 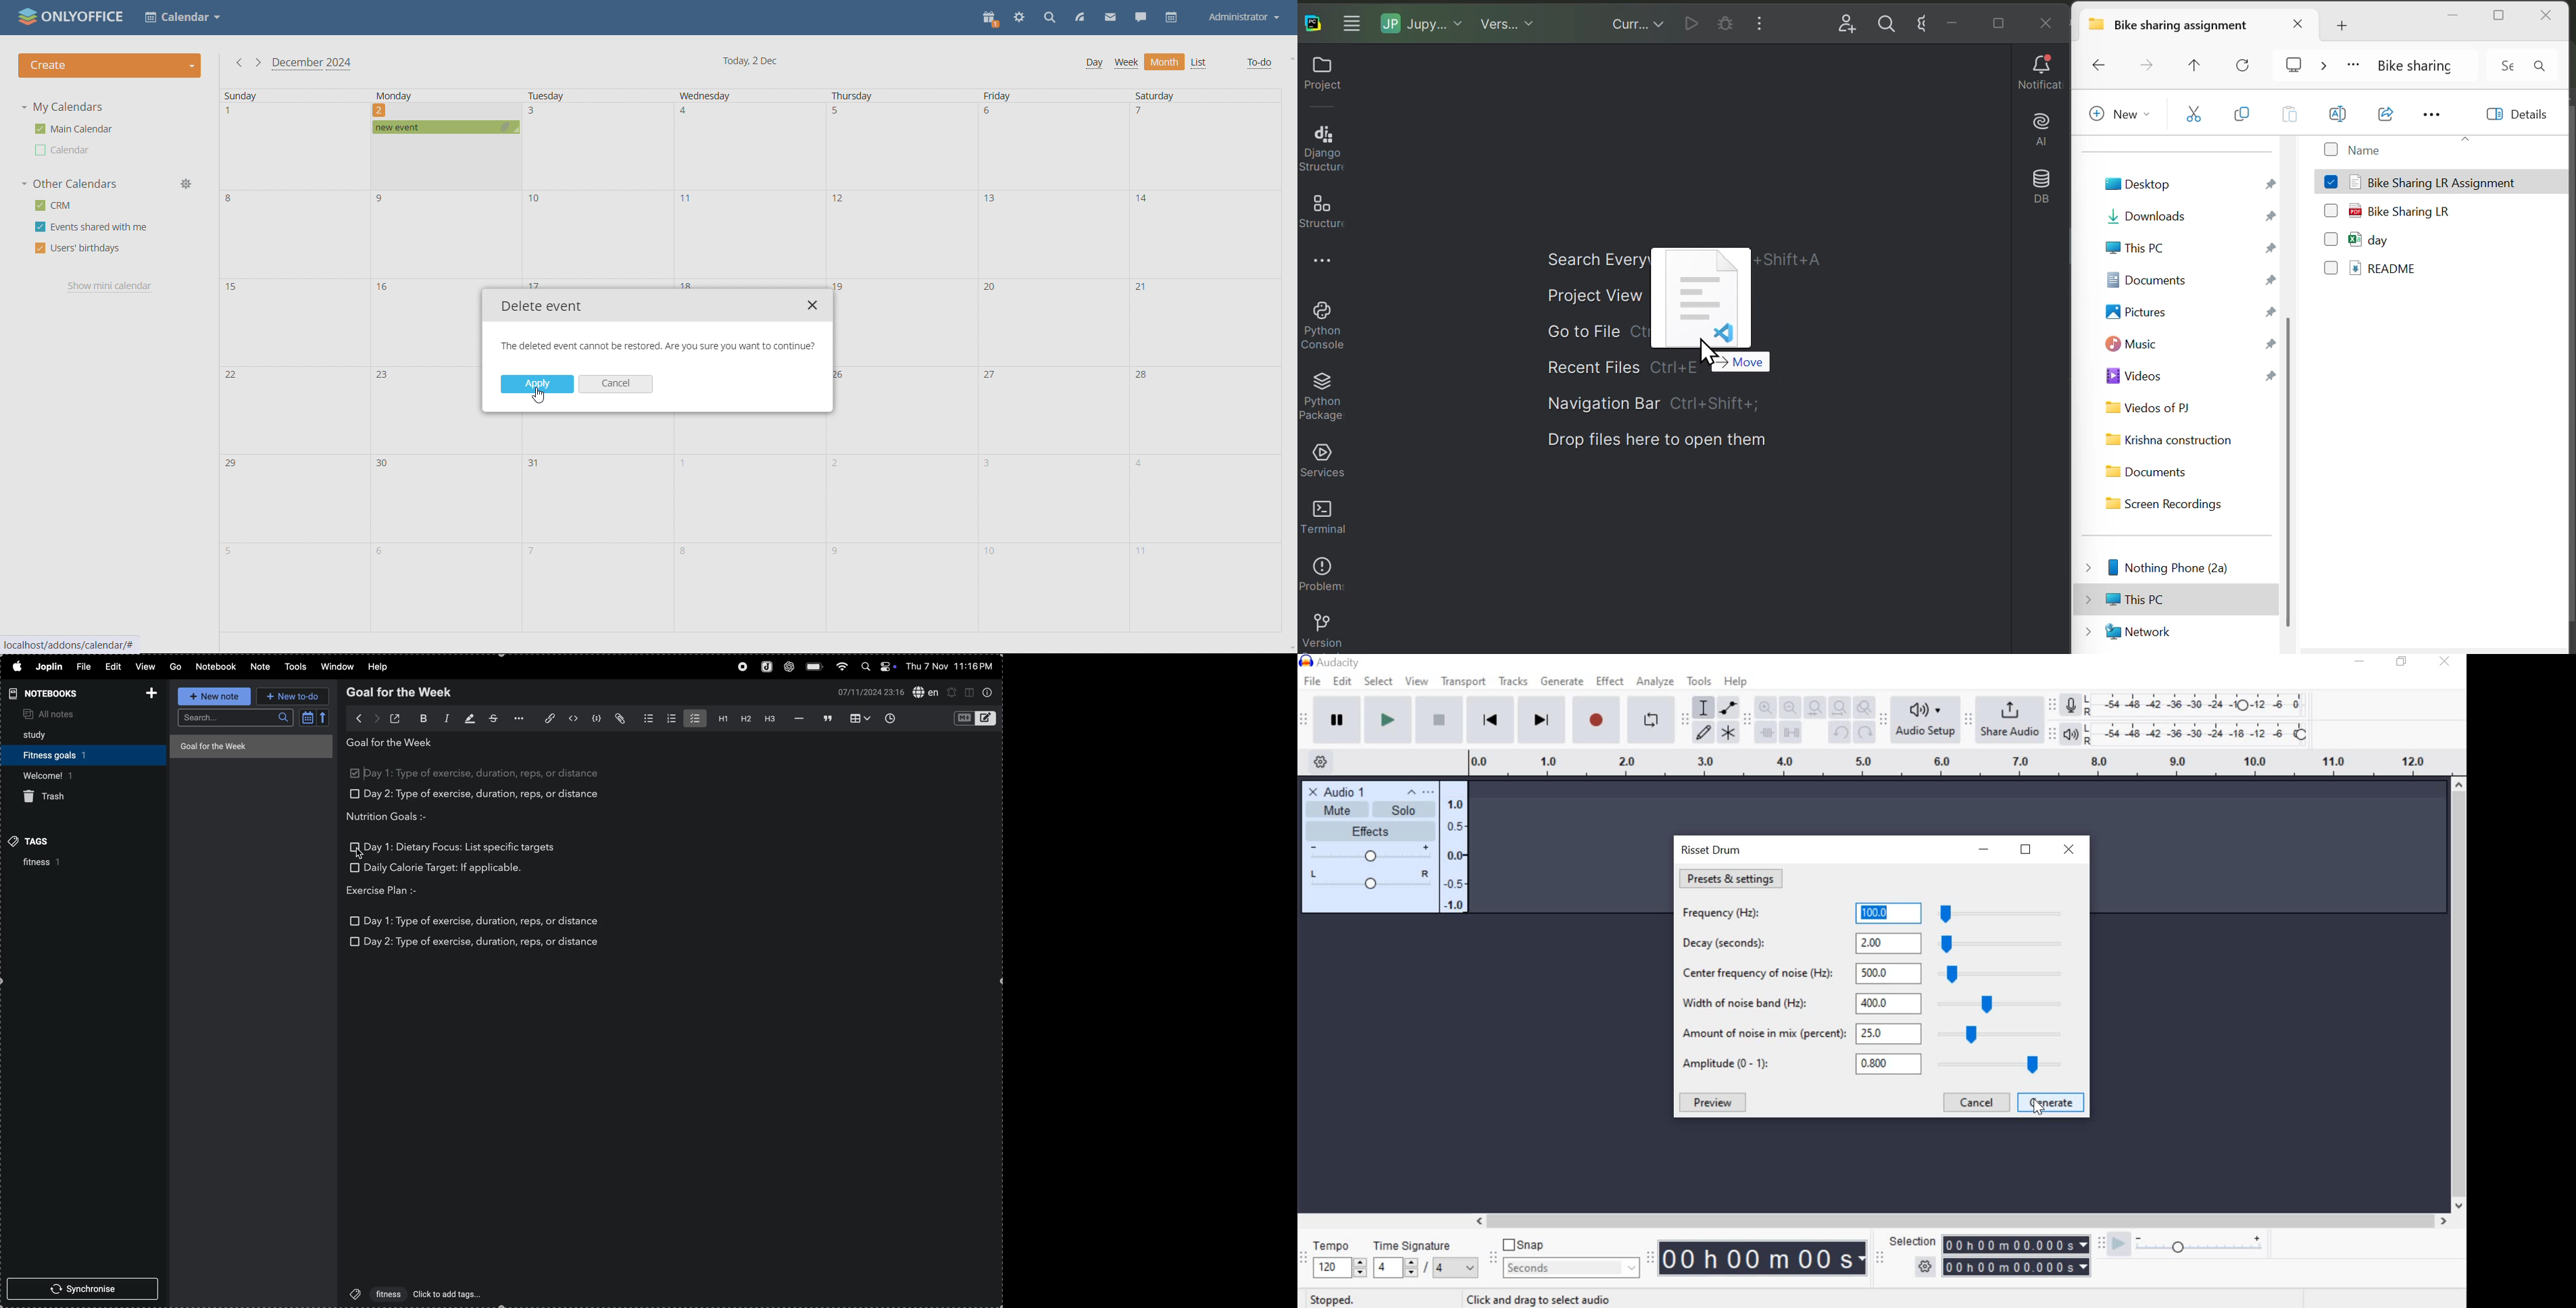 What do you see at coordinates (1863, 707) in the screenshot?
I see `Zoom Toggle` at bounding box center [1863, 707].